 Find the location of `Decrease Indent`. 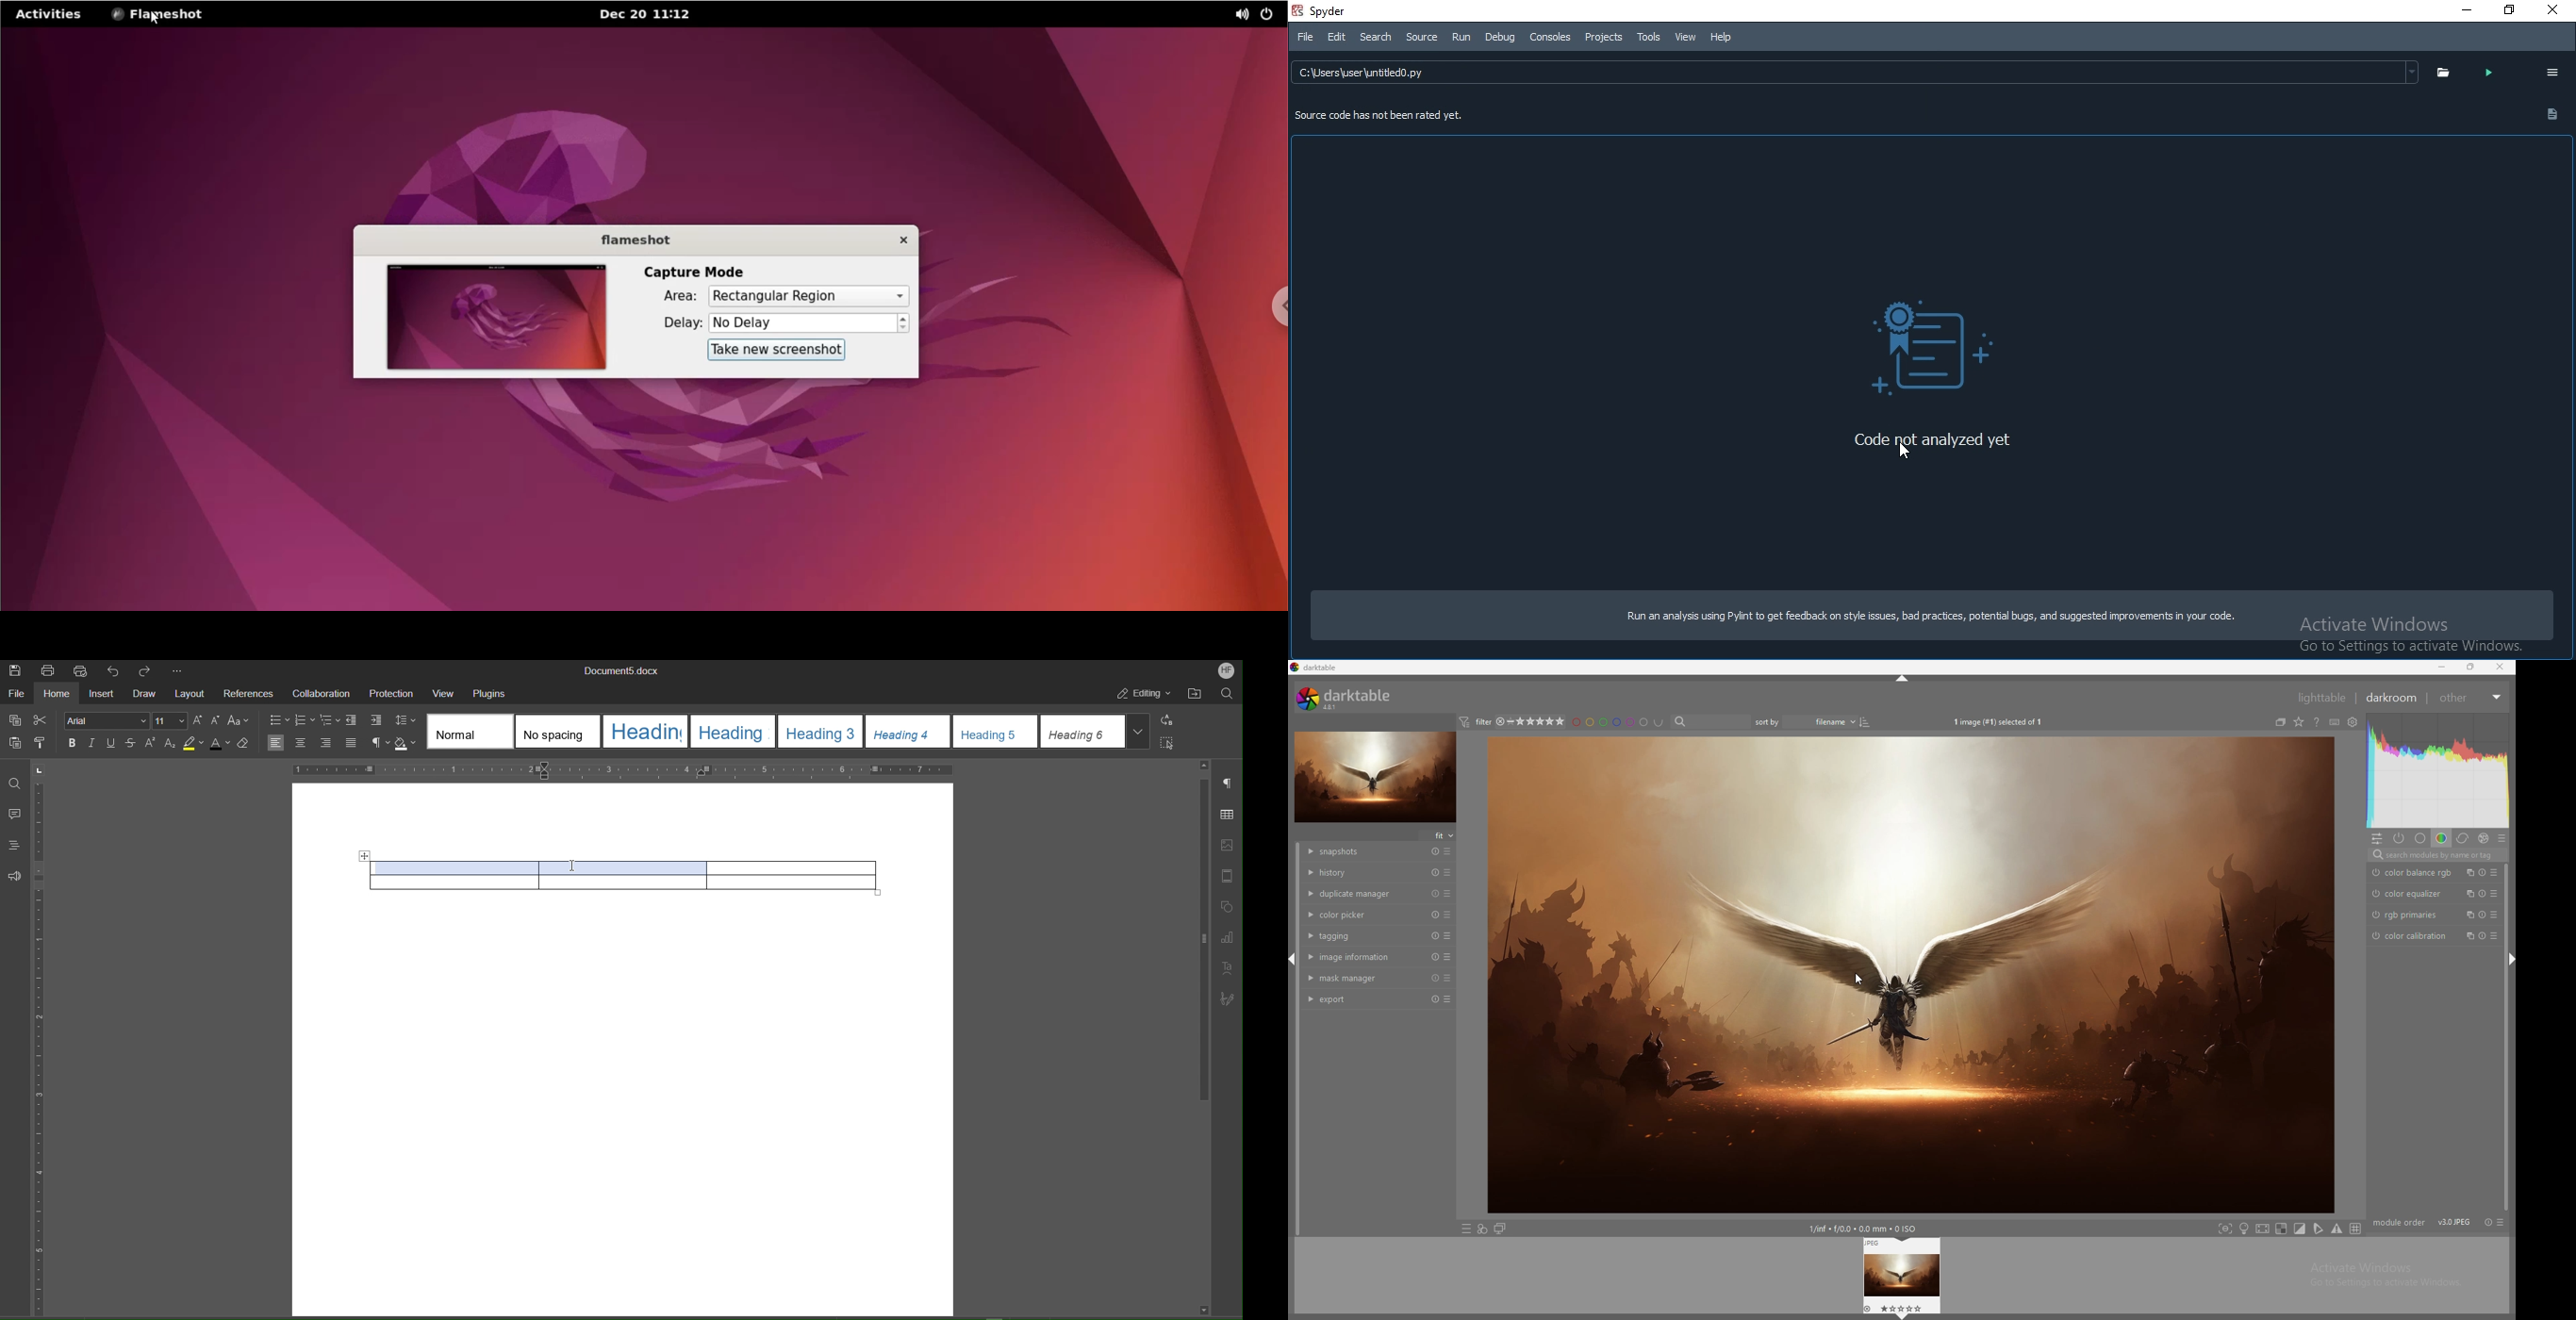

Decrease Indent is located at coordinates (354, 721).